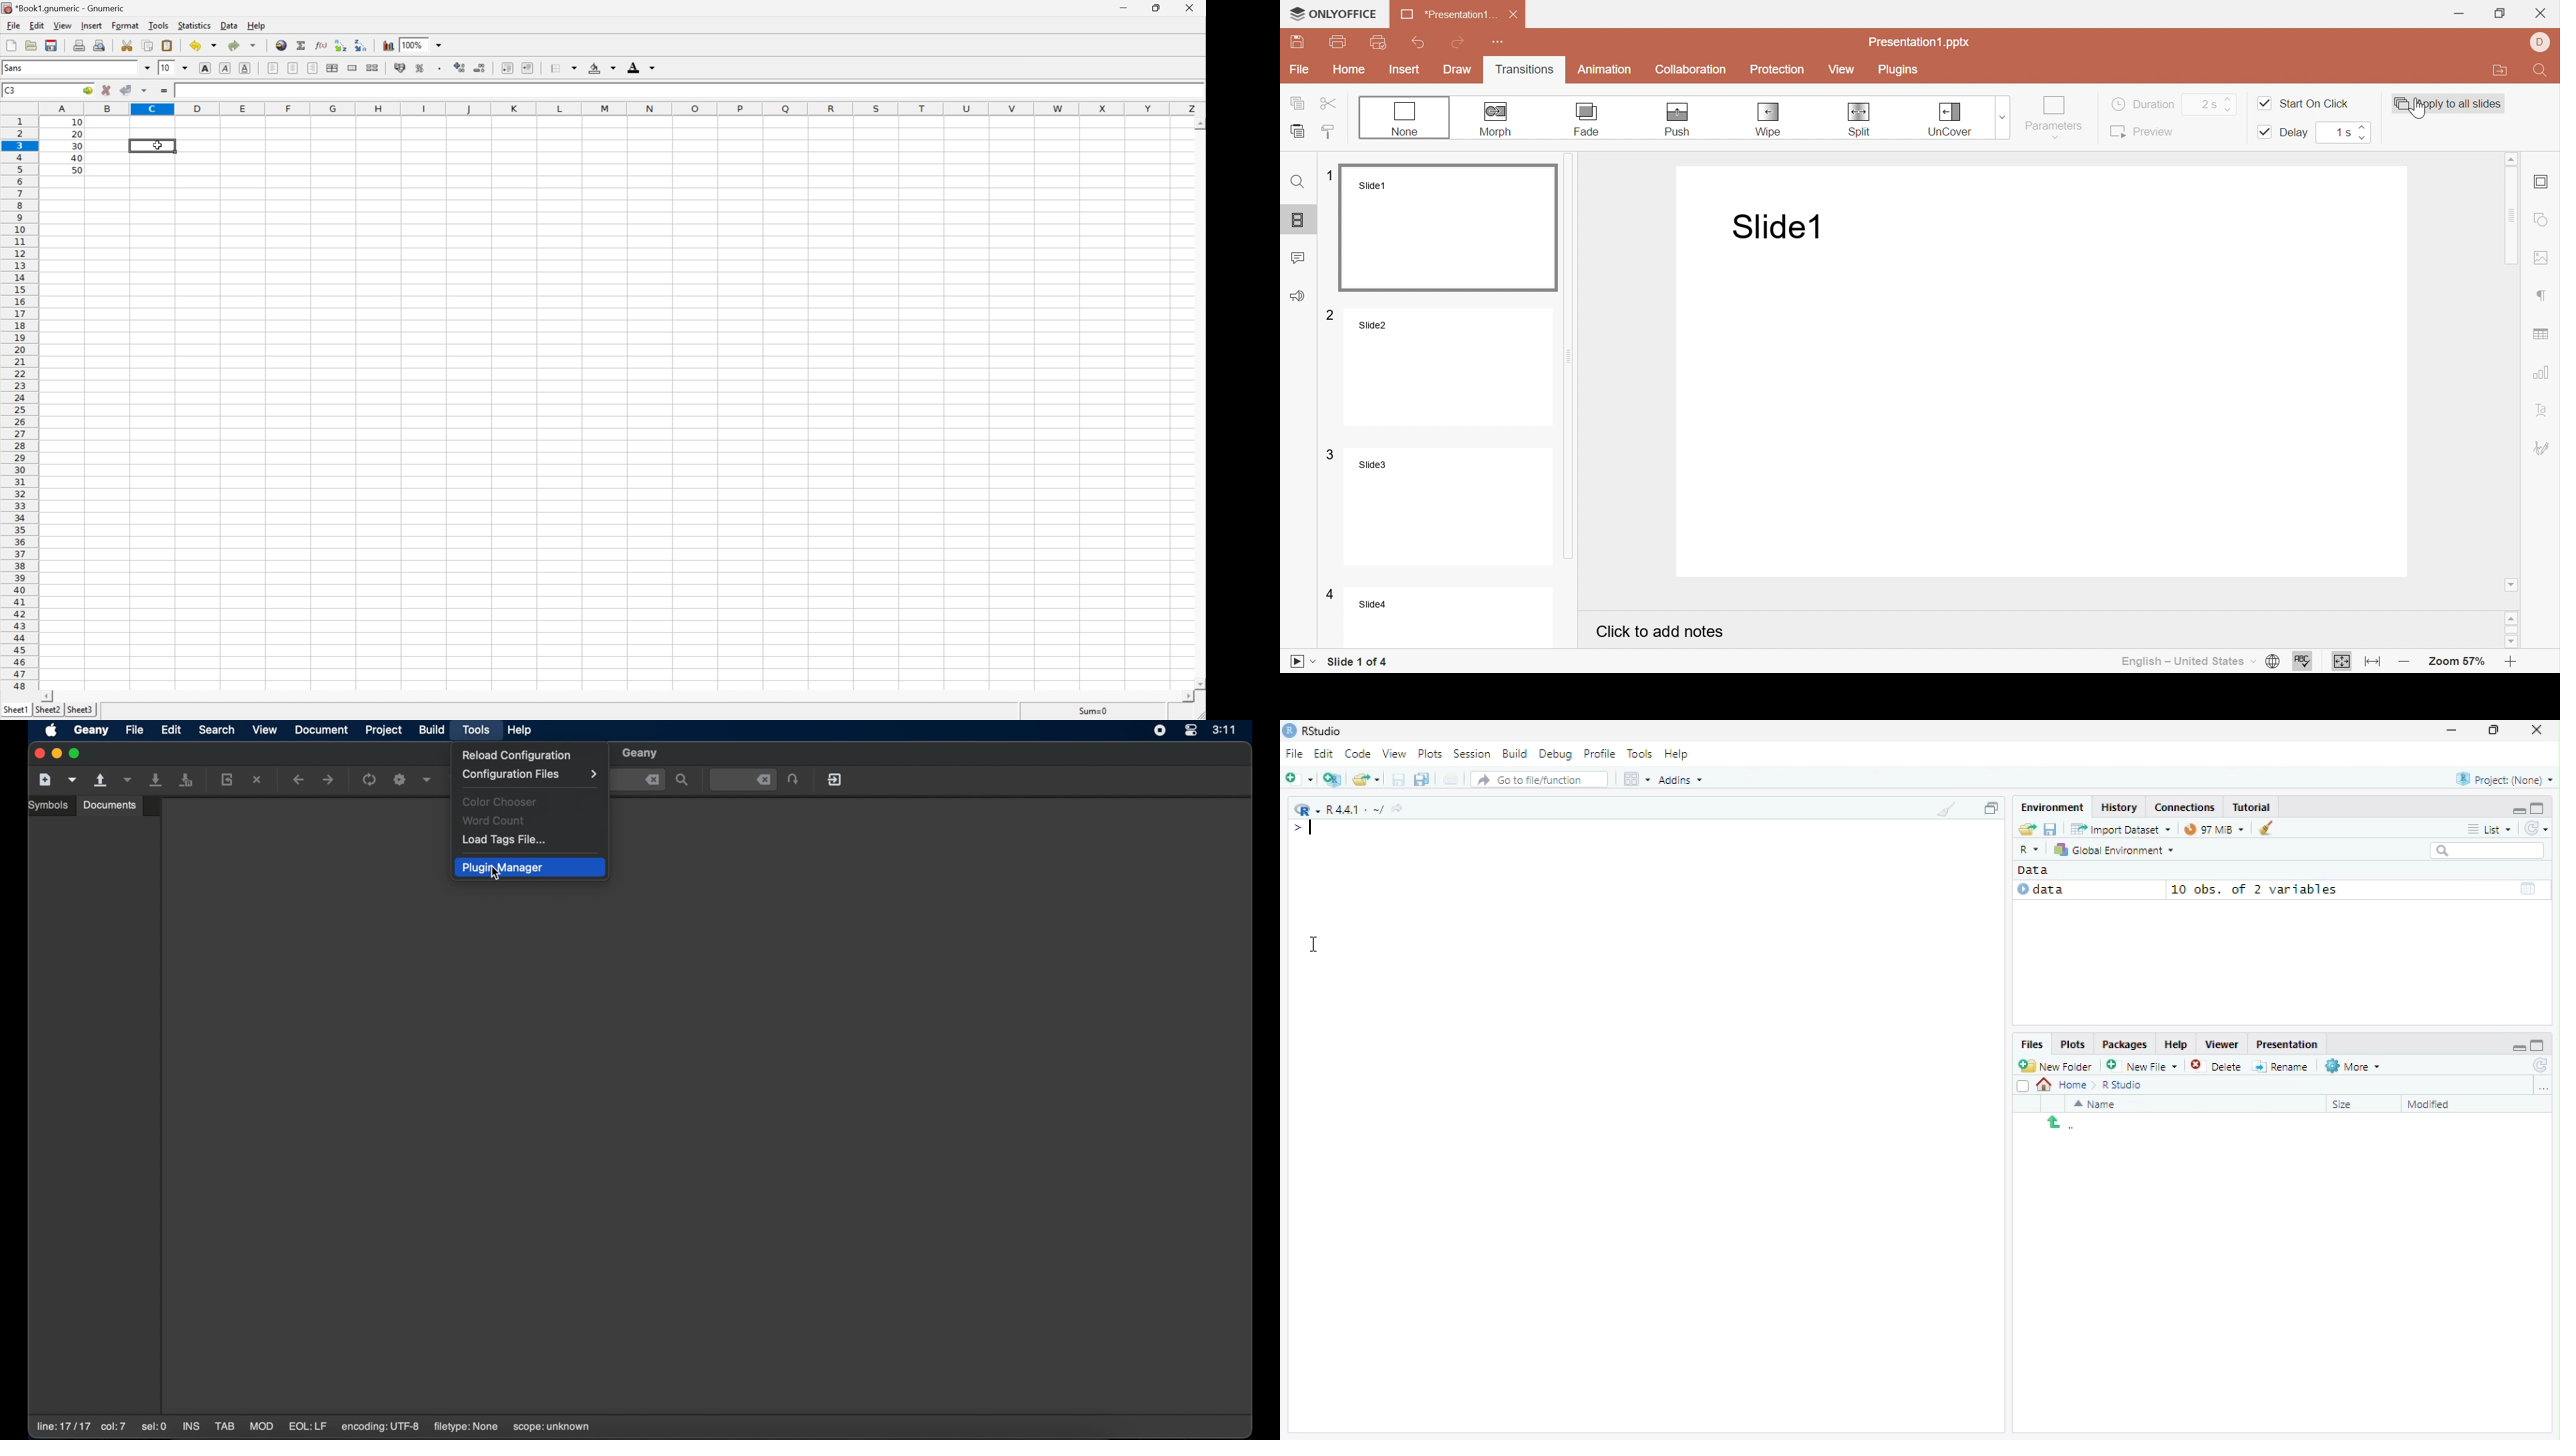 Image resolution: width=2576 pixels, height=1456 pixels. I want to click on Fit to width, so click(2374, 663).